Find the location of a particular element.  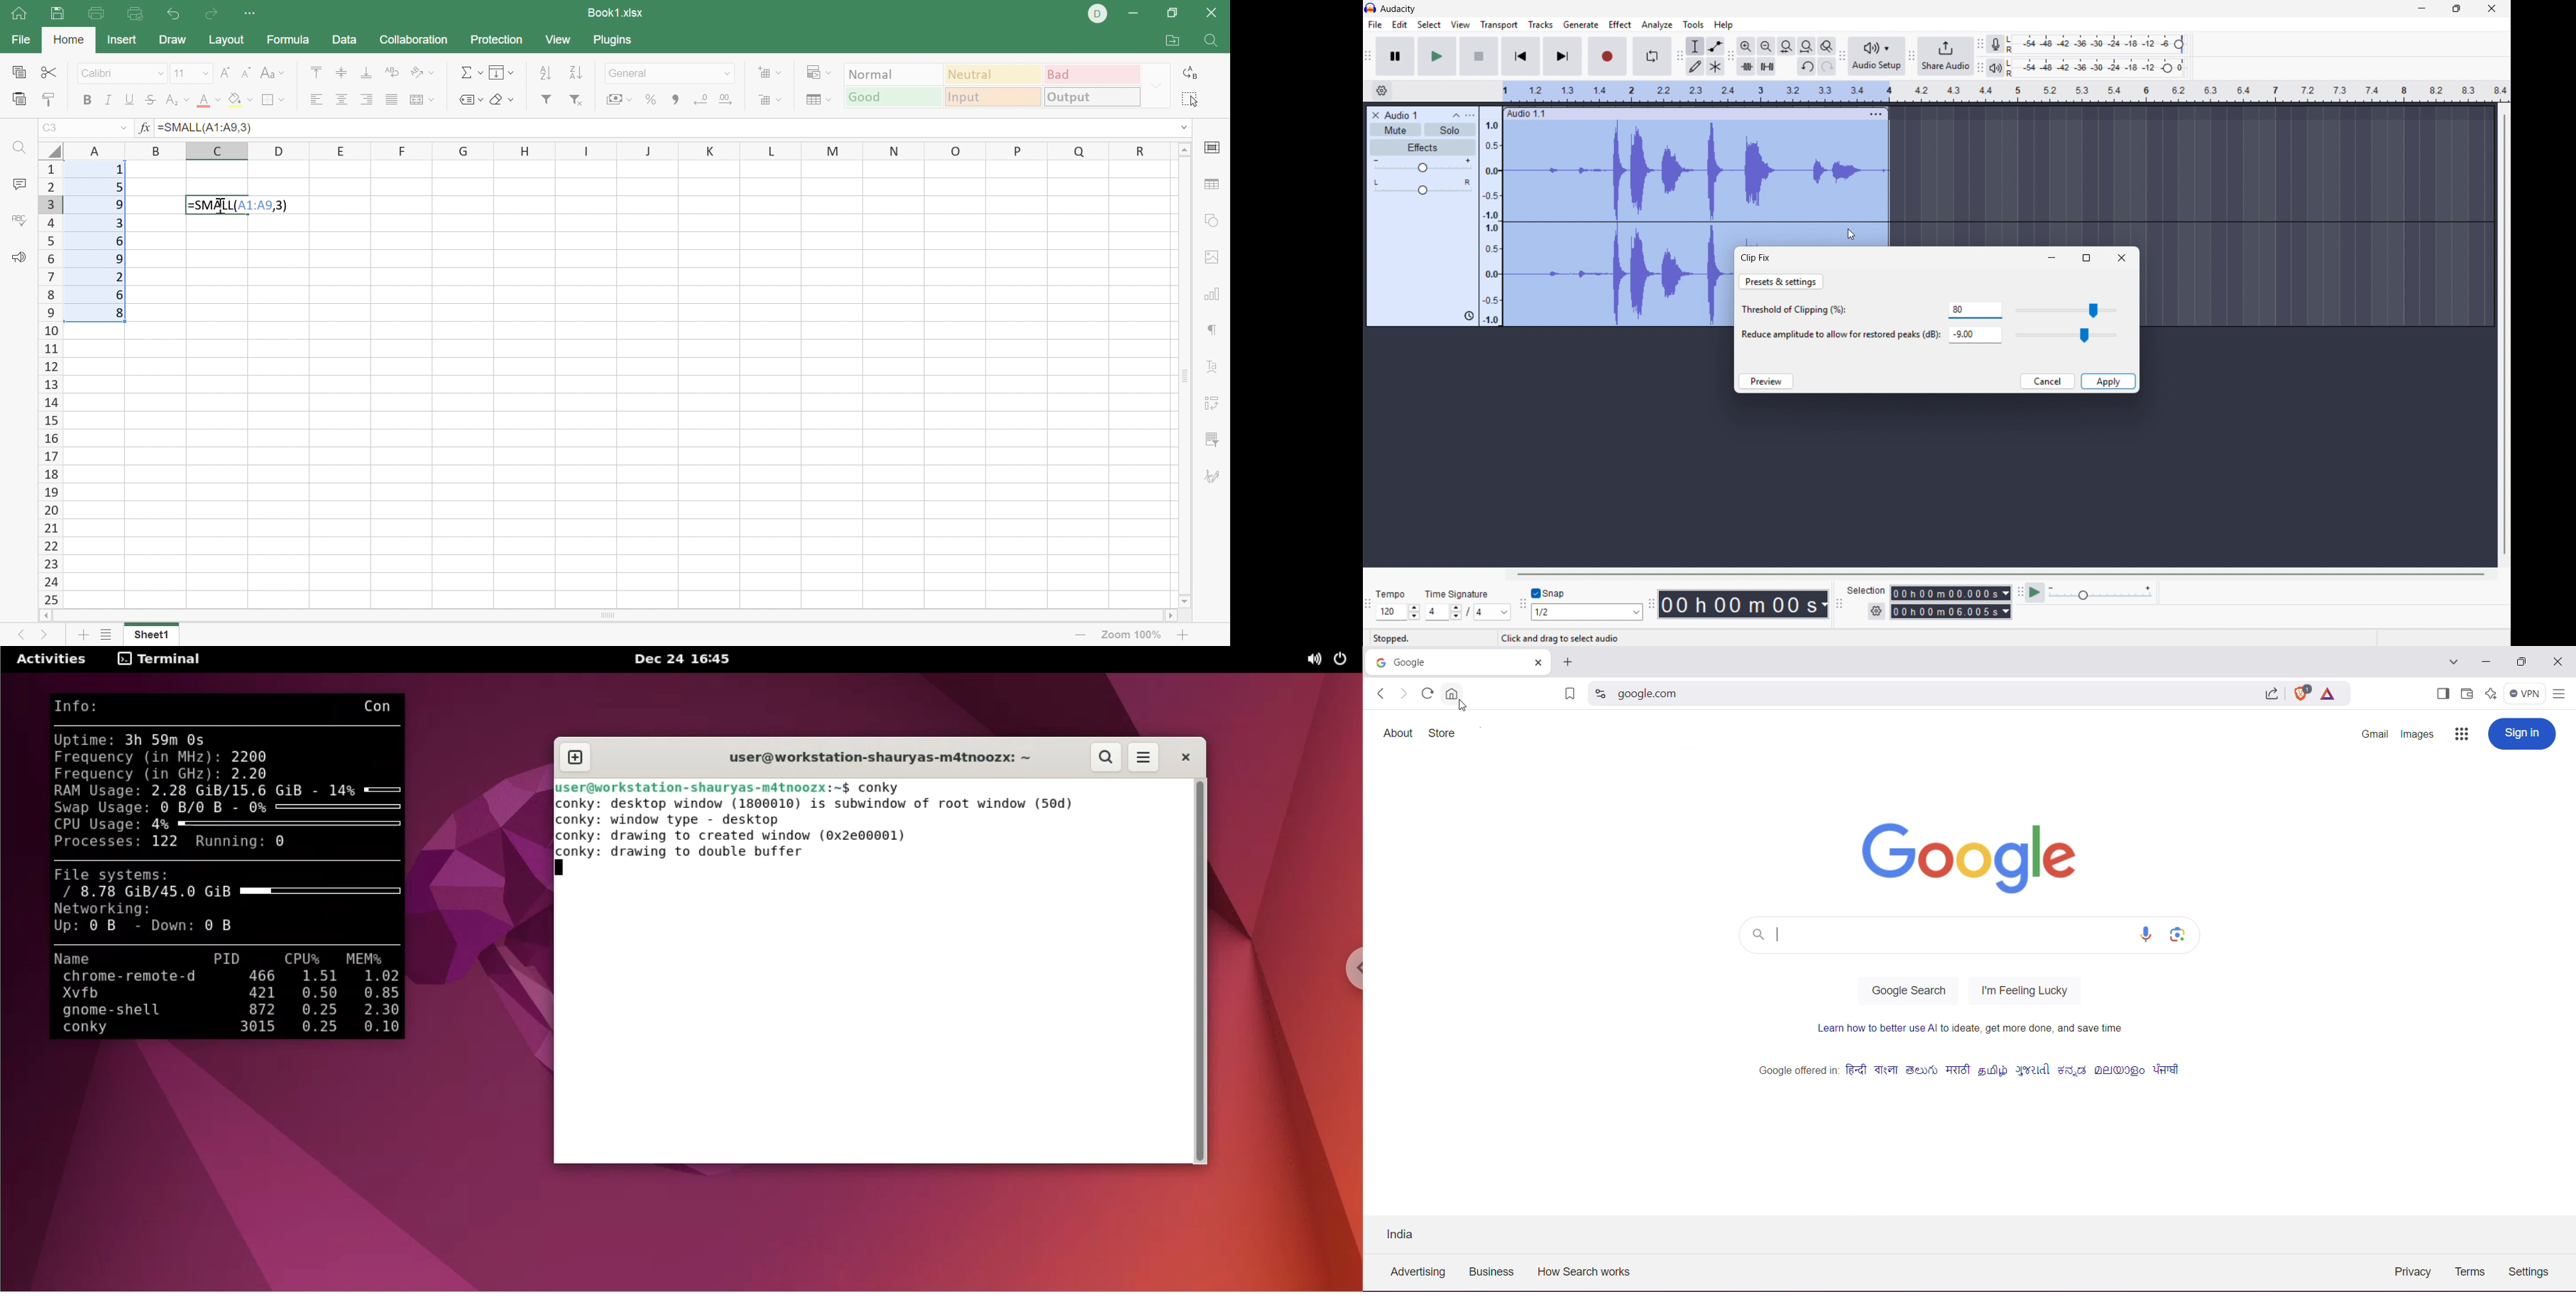

reduce amplitude to allow for restored peaks (dB) is located at coordinates (1840, 336).